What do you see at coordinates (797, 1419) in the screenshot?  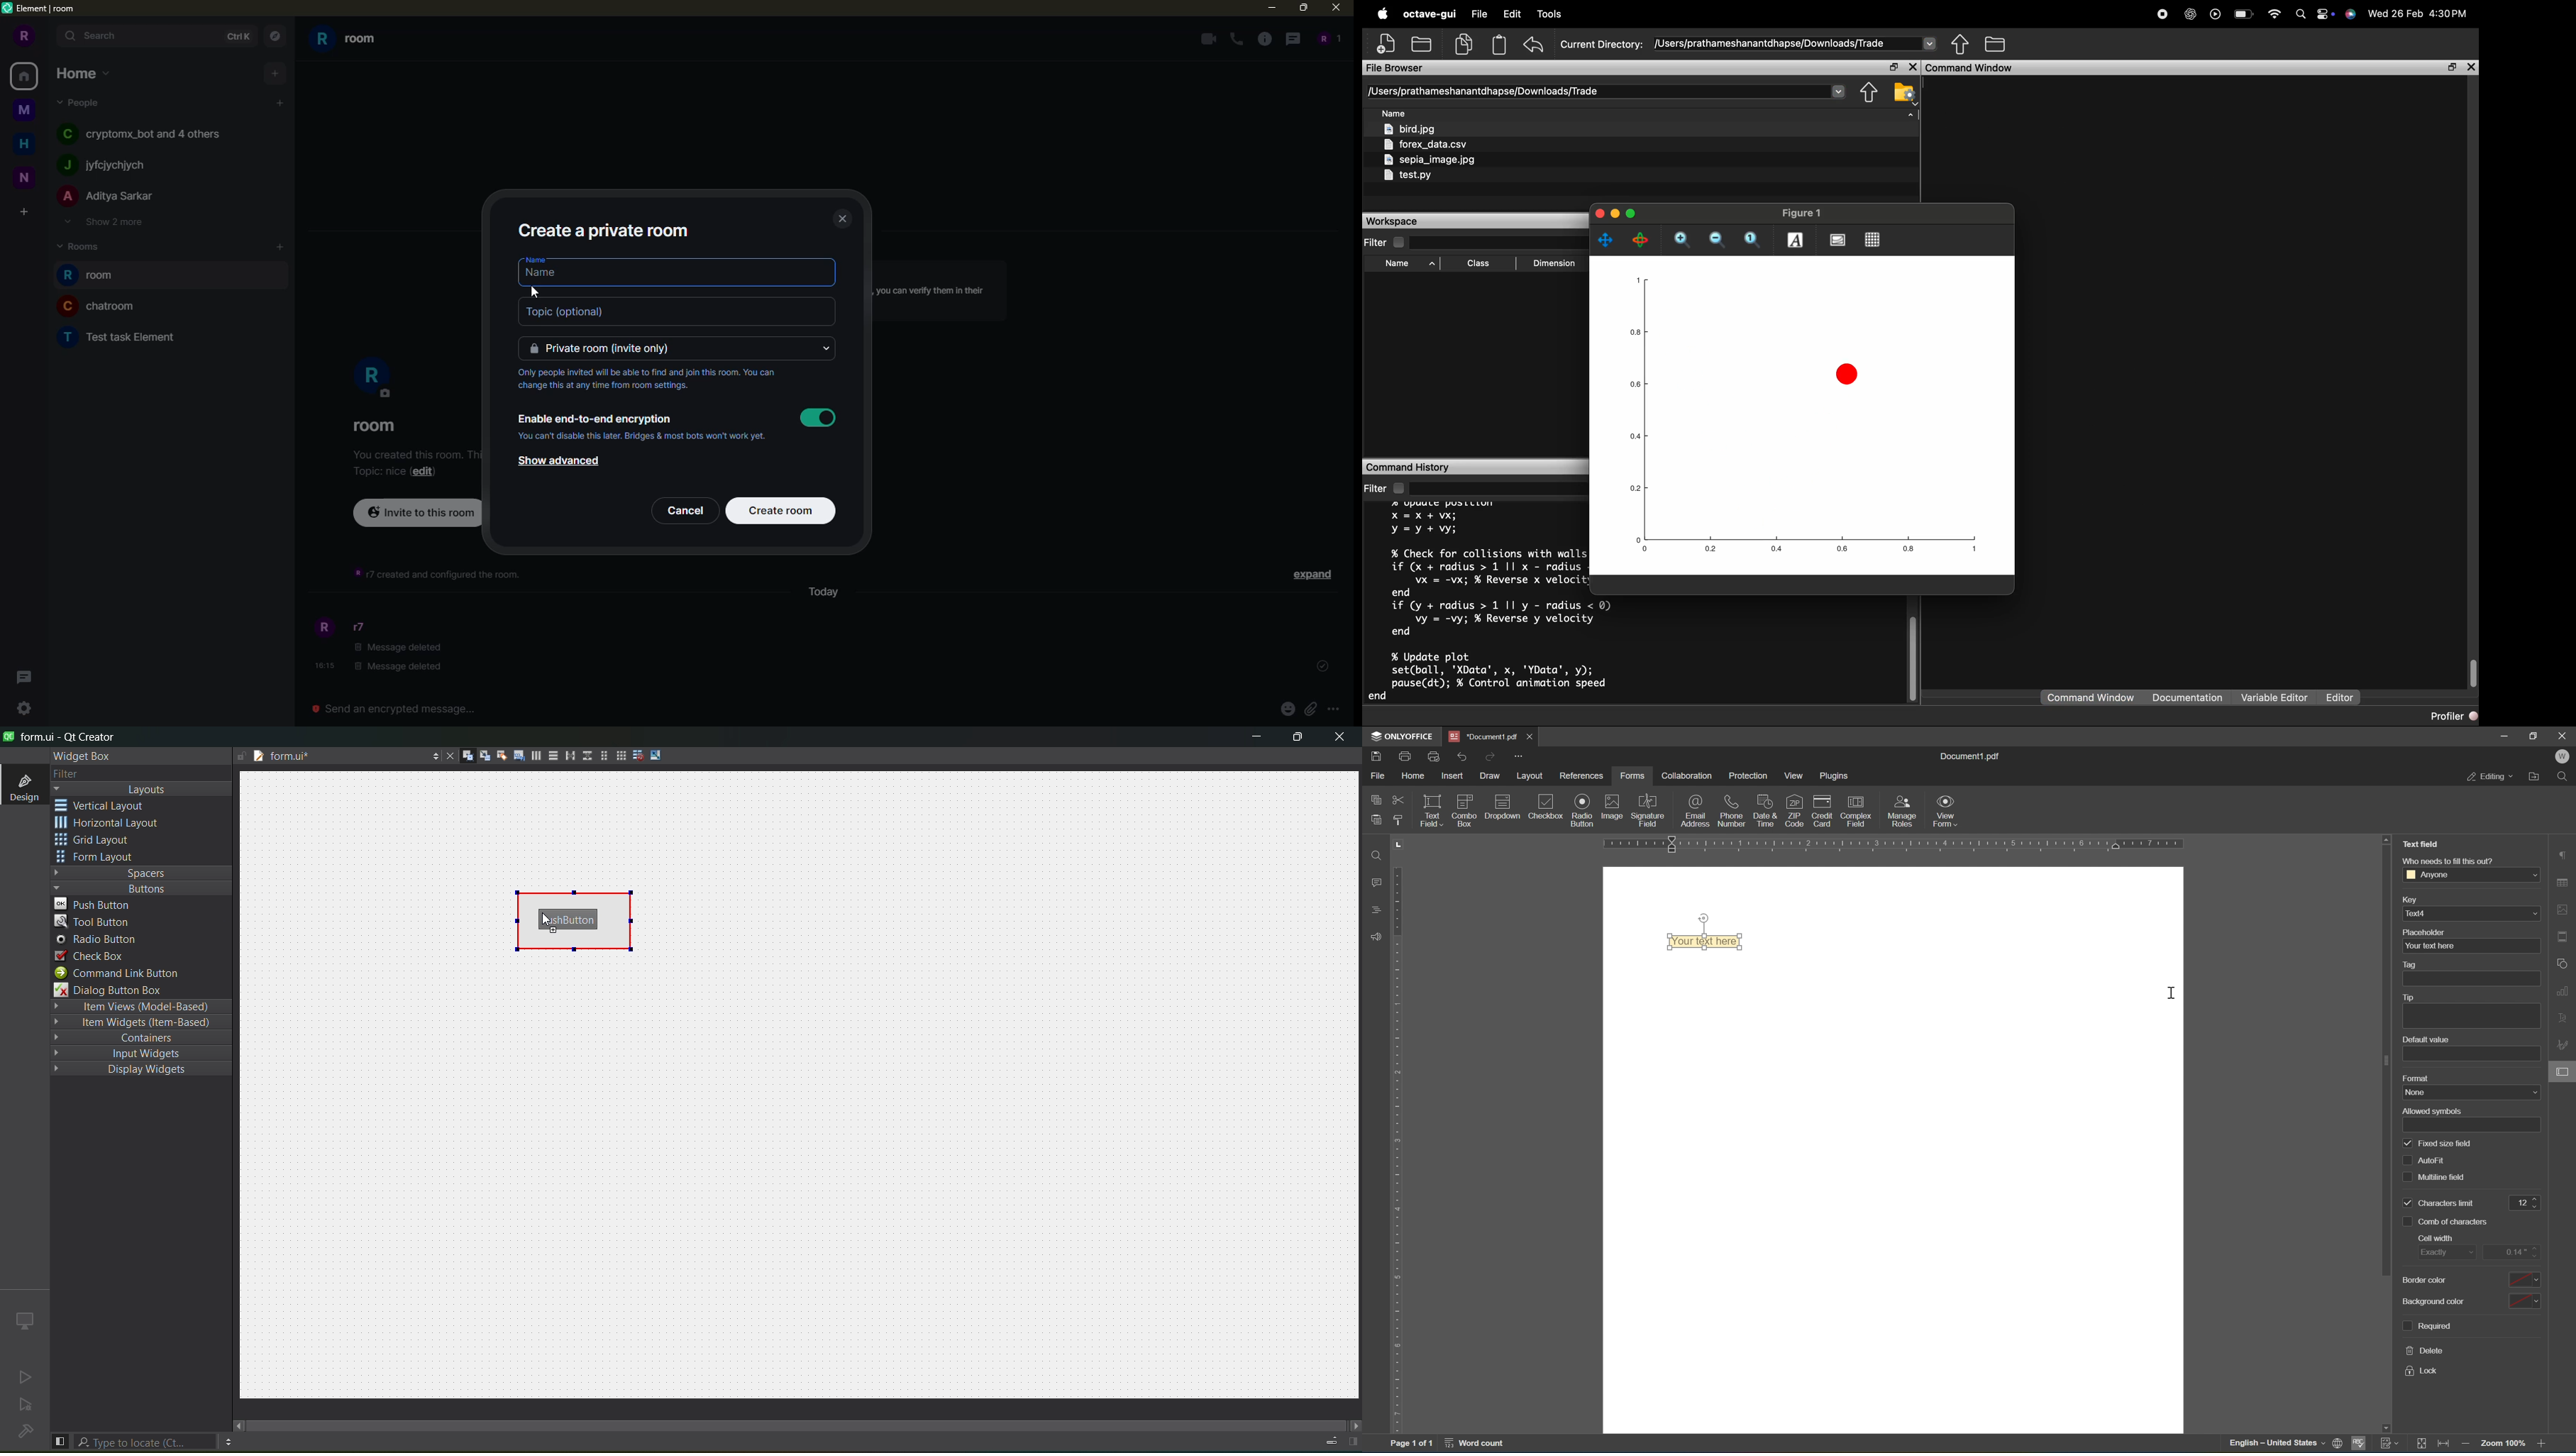 I see `scroll bar` at bounding box center [797, 1419].